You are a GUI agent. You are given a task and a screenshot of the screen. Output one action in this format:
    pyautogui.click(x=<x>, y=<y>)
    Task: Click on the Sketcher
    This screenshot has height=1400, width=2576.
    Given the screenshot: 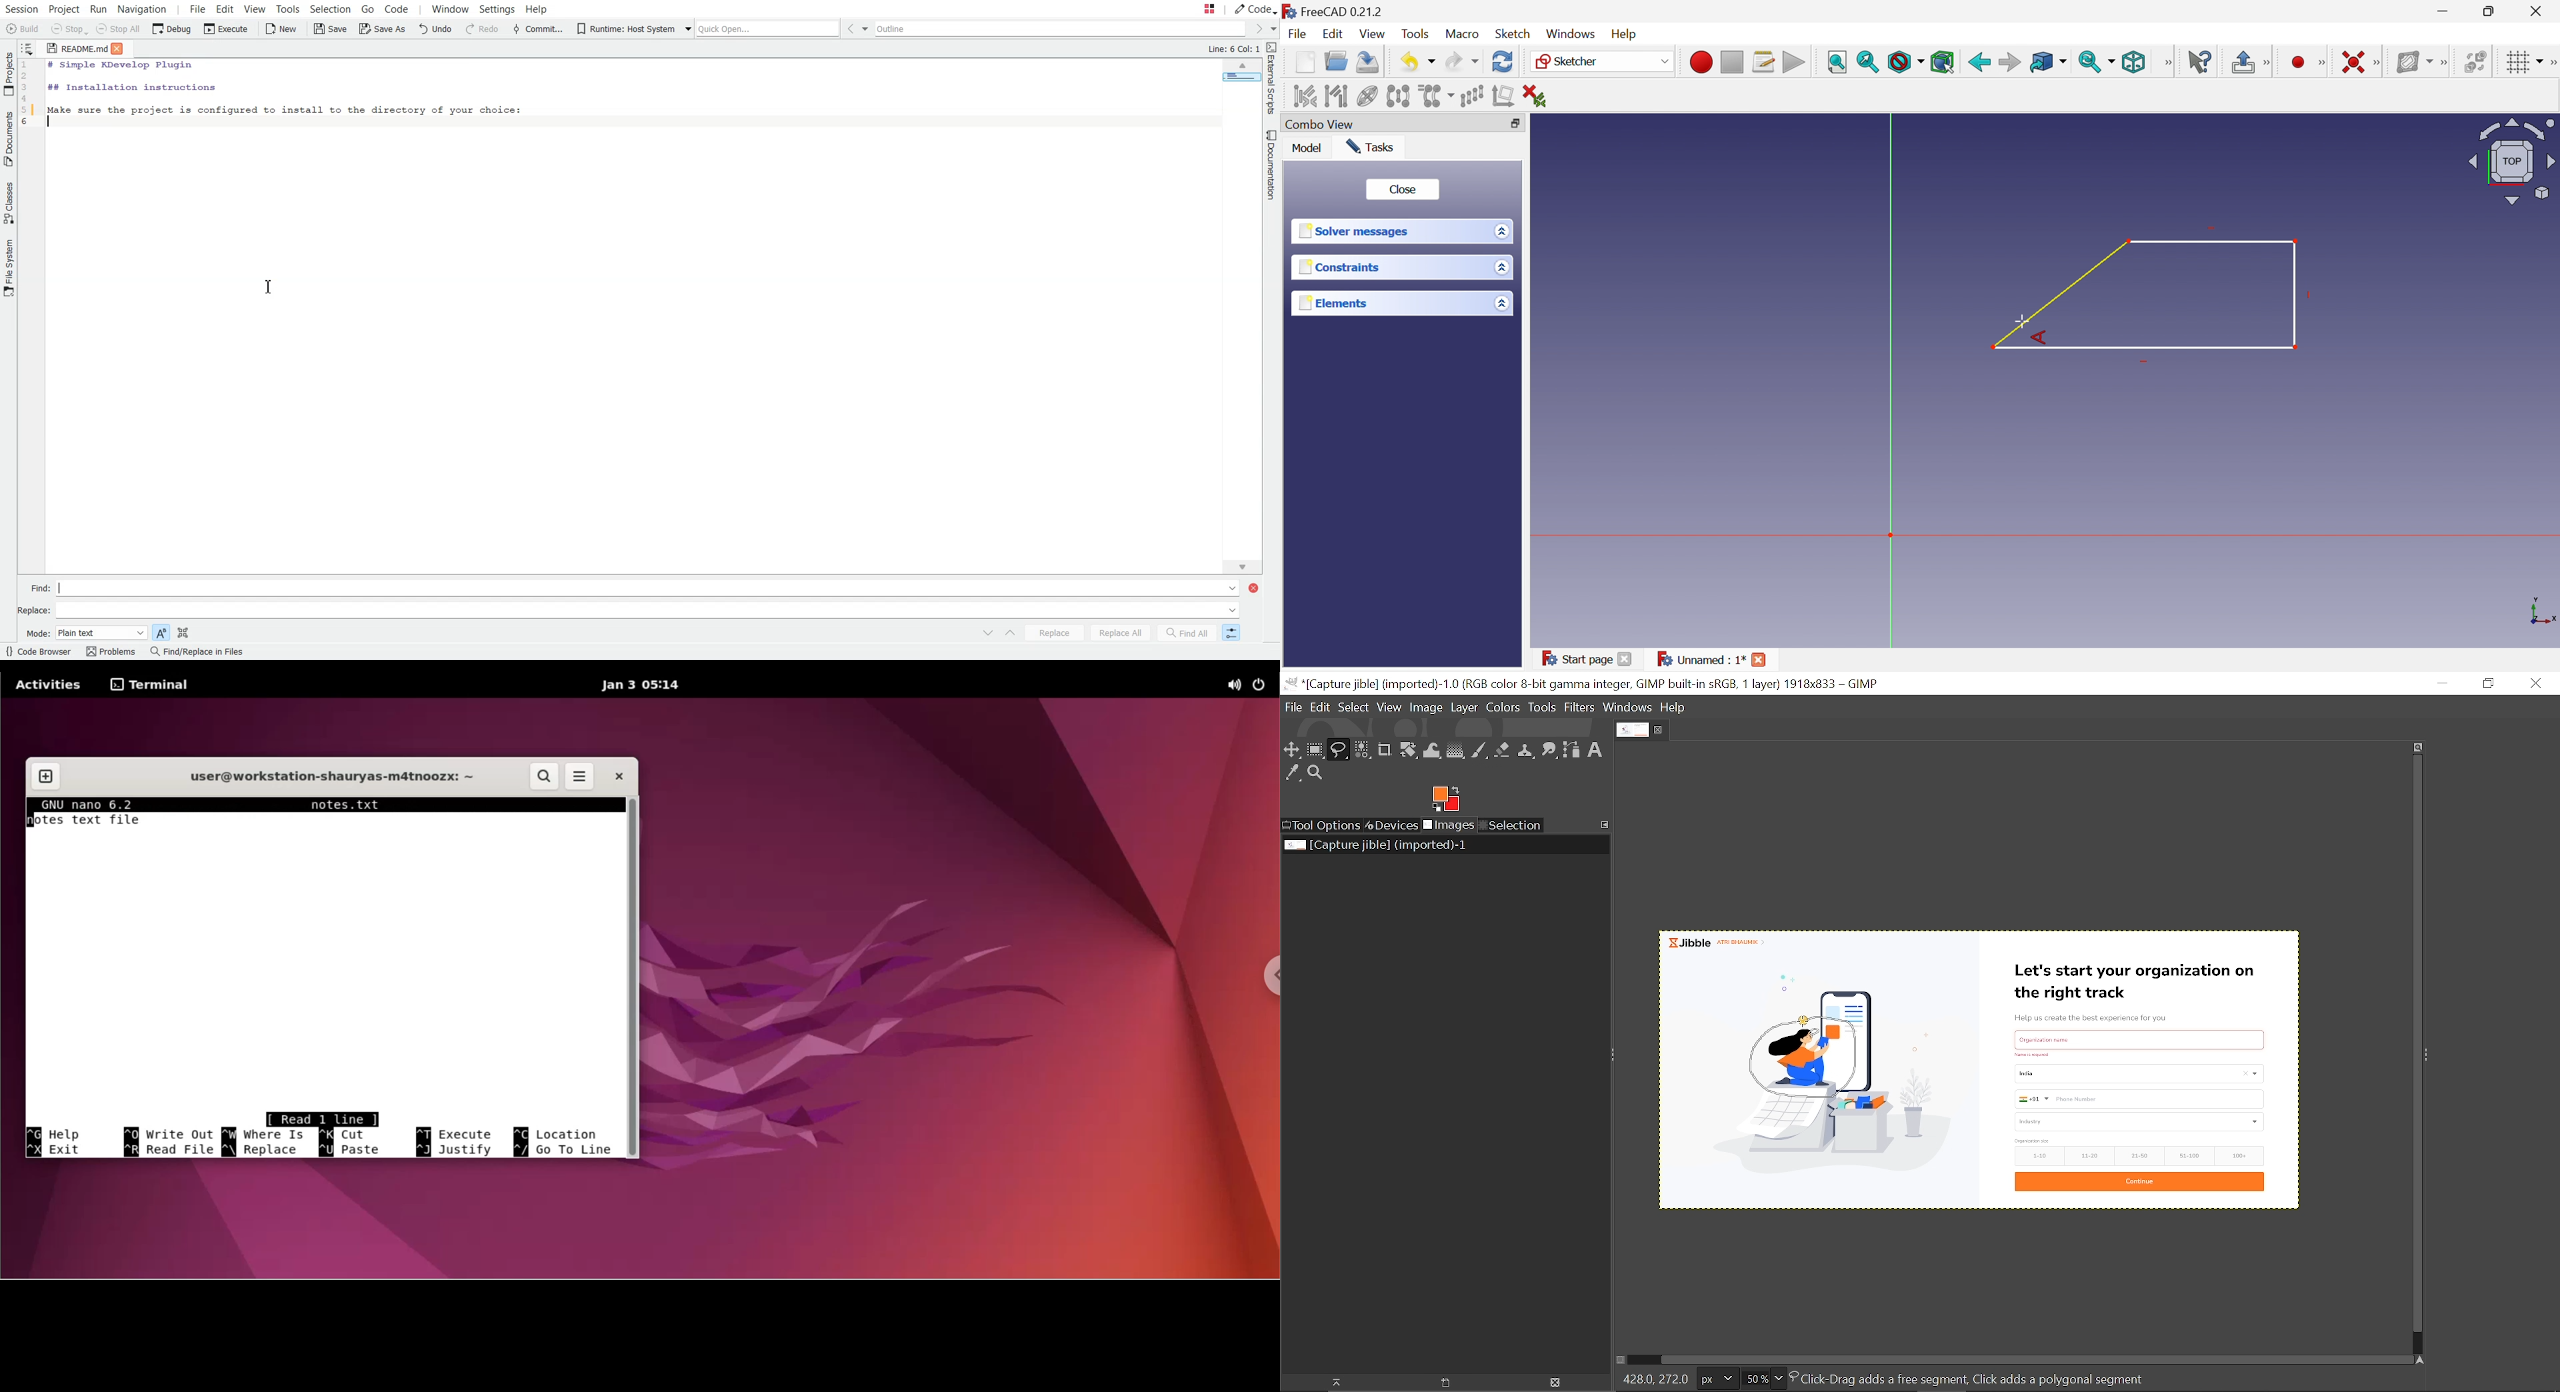 What is the action you would take?
    pyautogui.click(x=1571, y=62)
    